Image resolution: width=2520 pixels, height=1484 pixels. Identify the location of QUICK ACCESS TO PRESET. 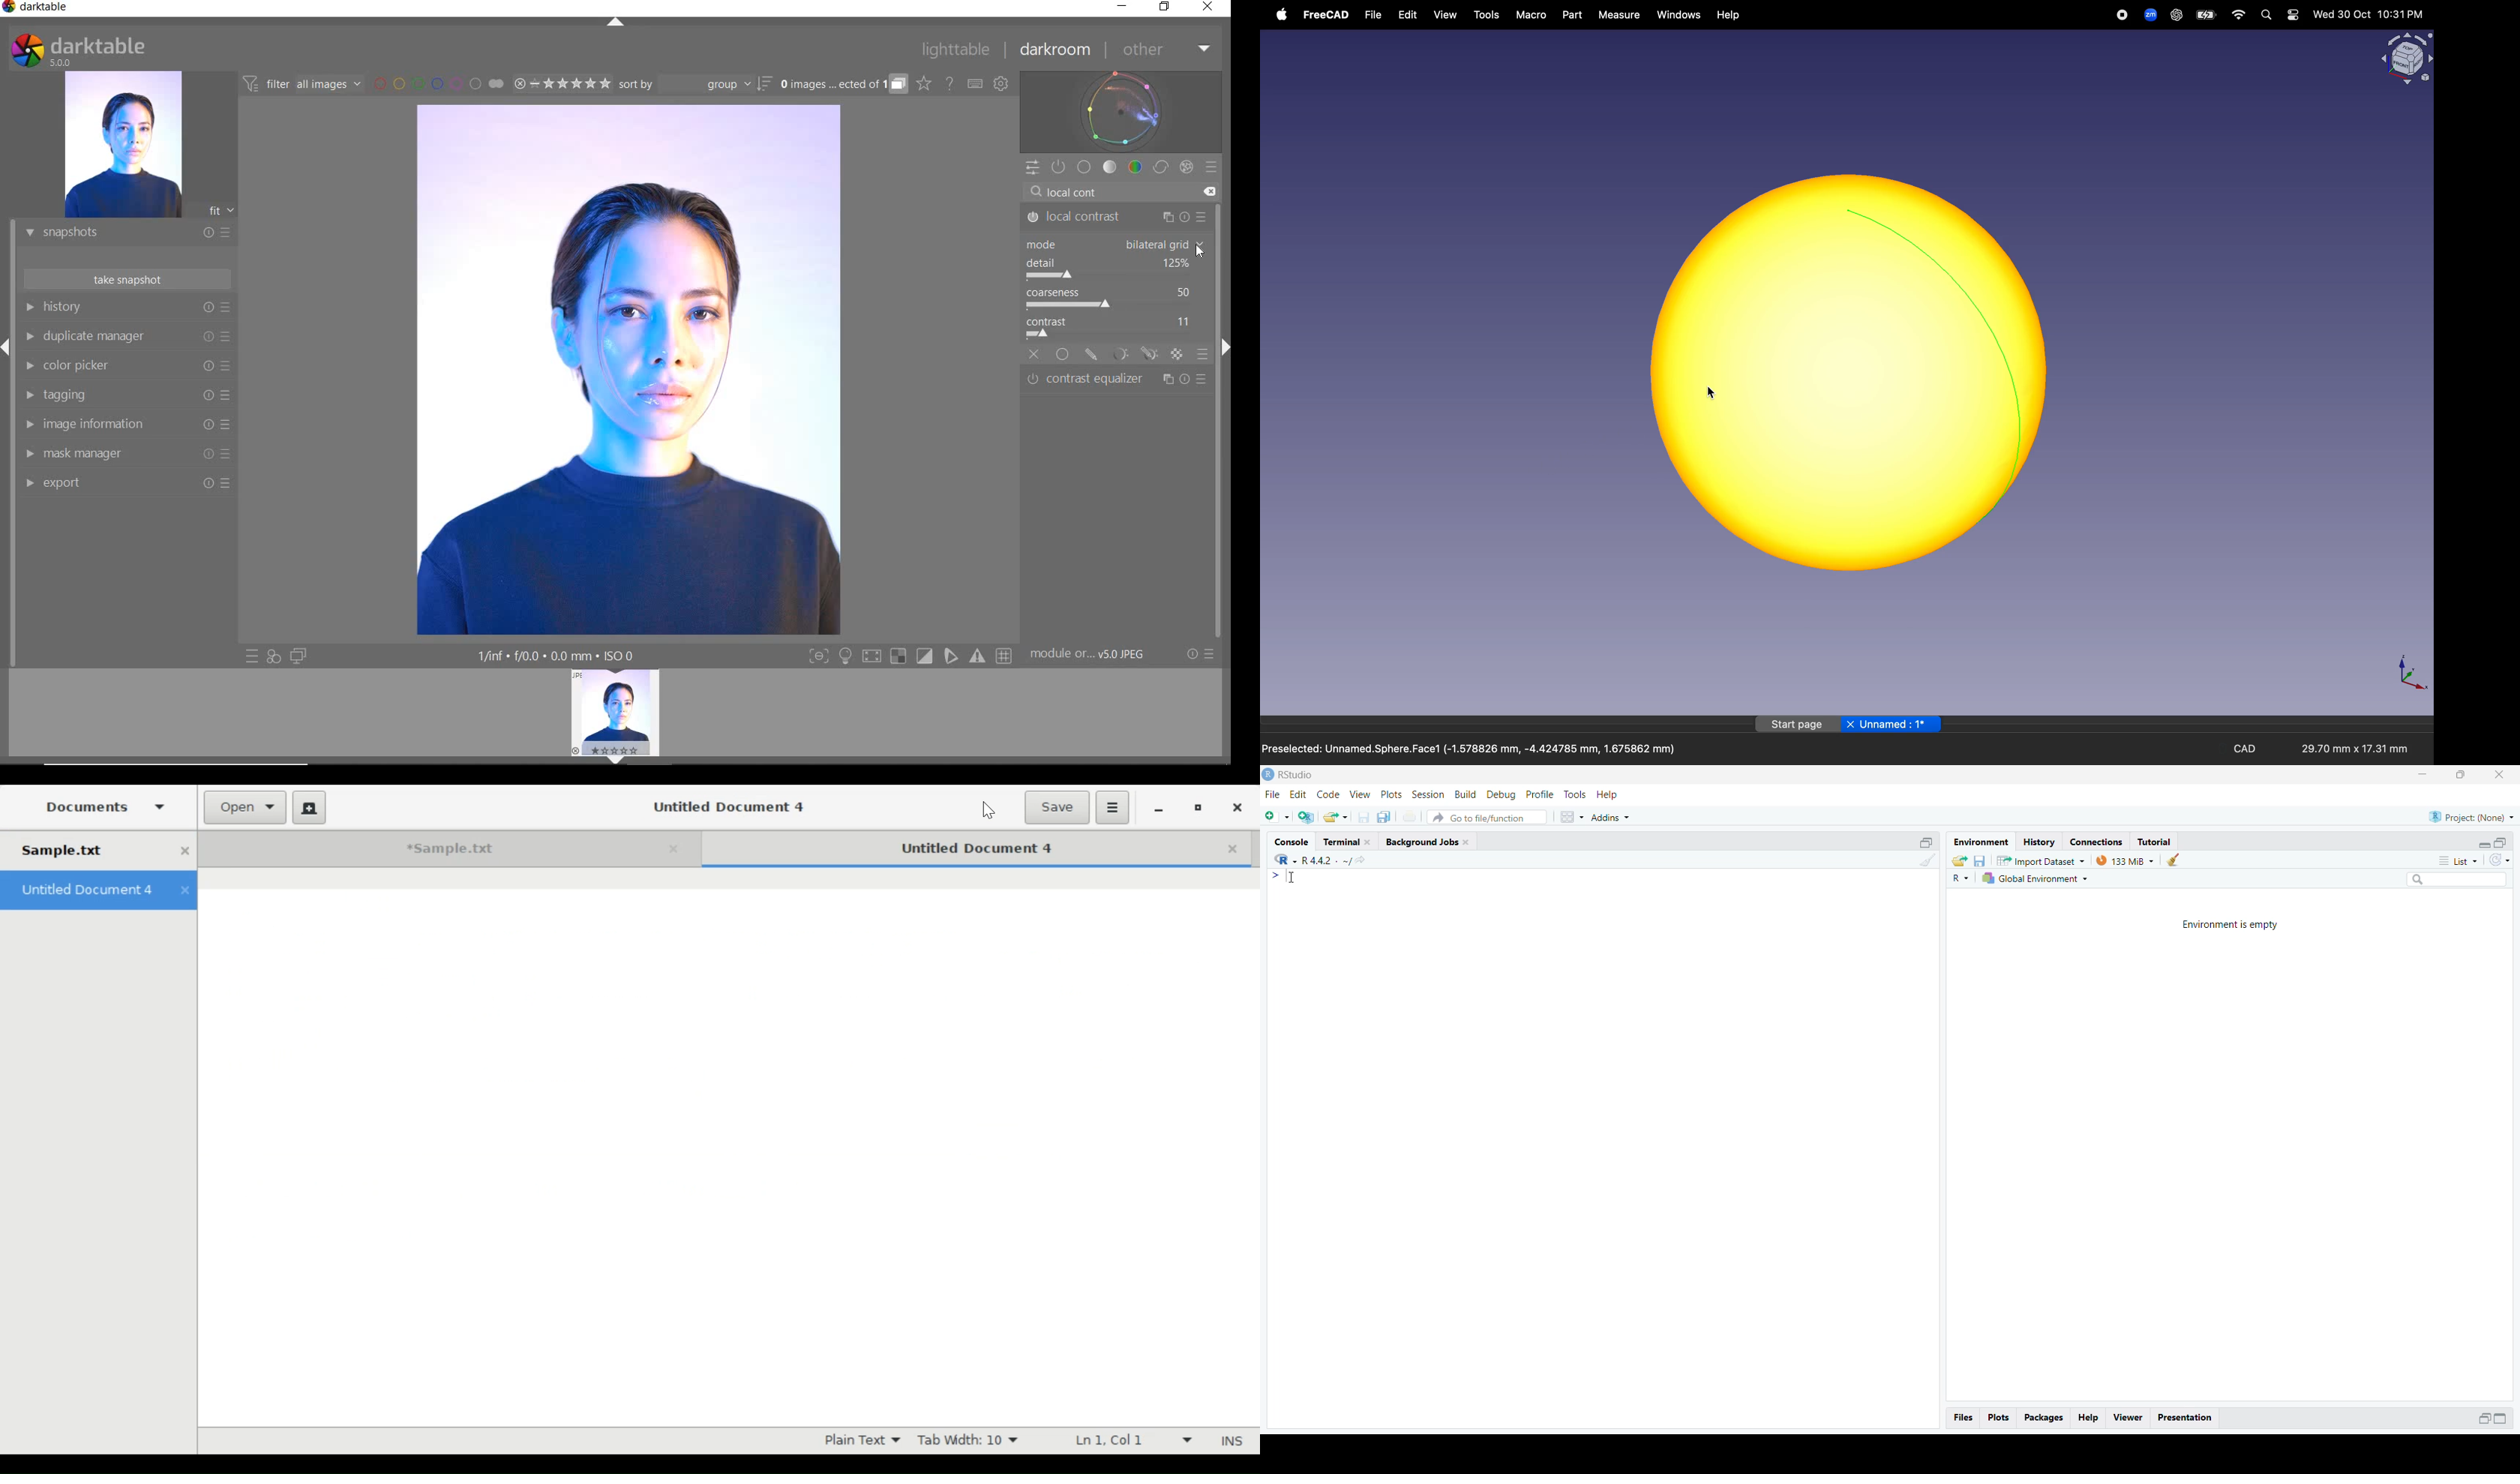
(253, 657).